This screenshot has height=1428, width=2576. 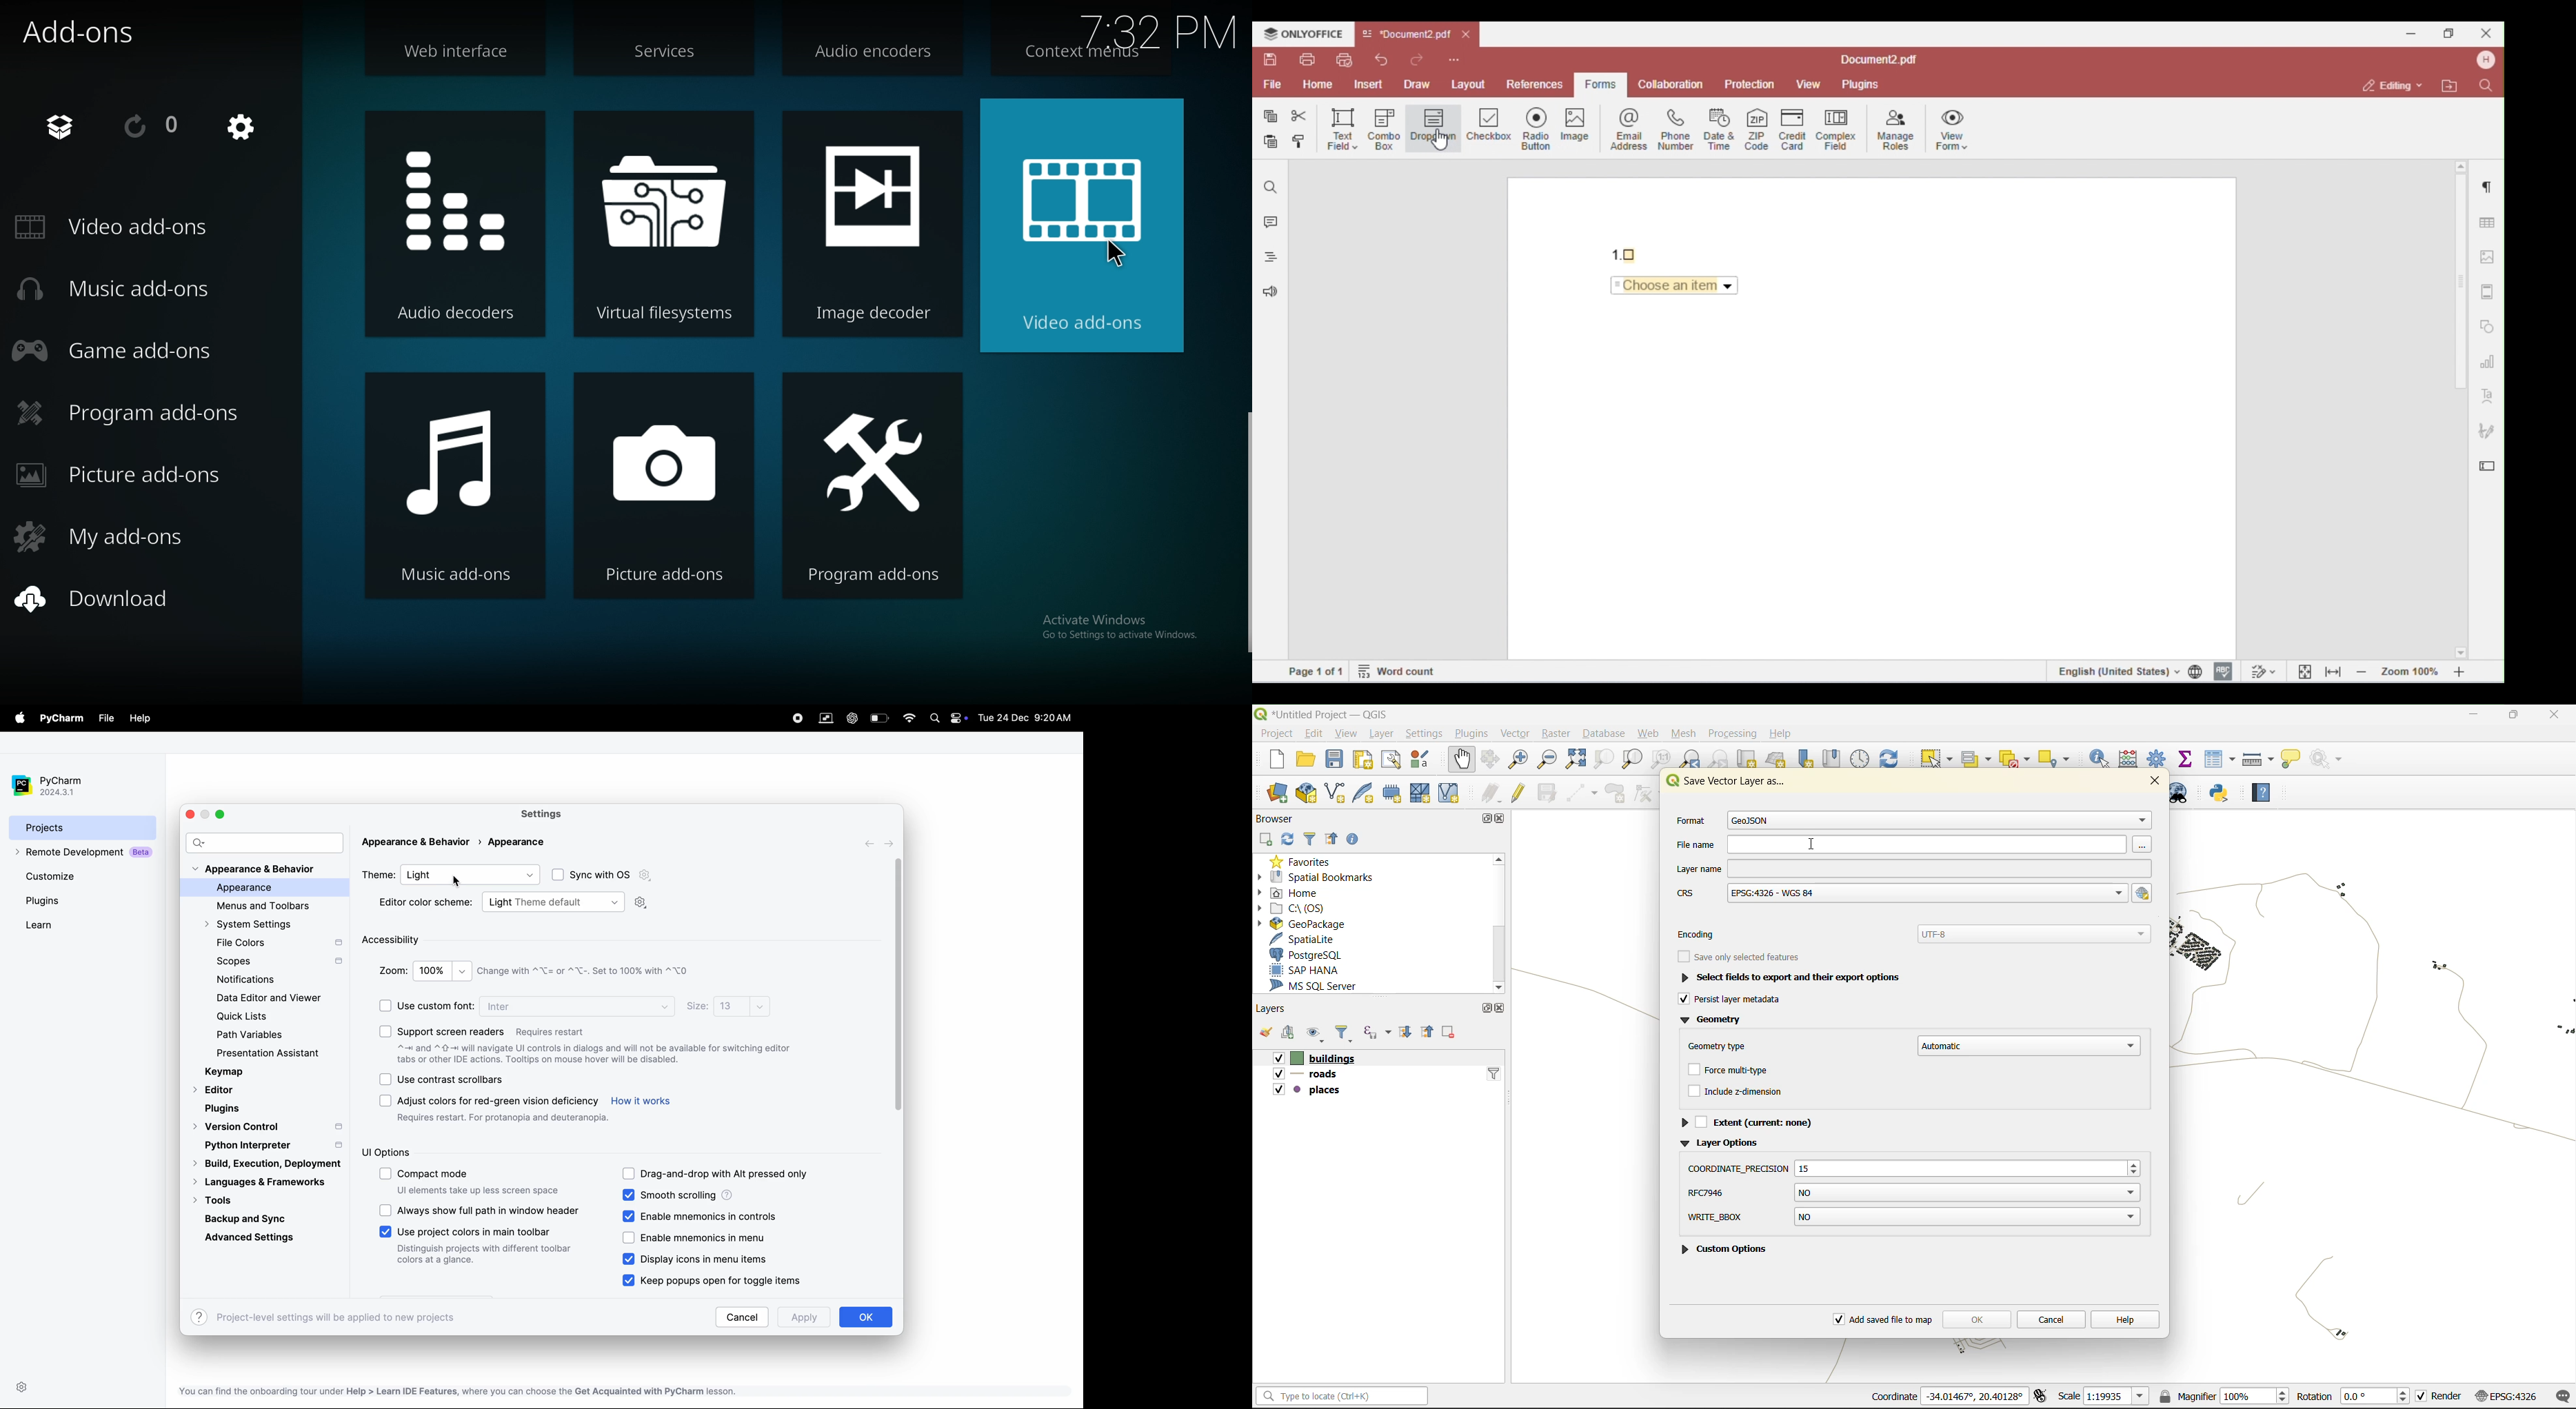 I want to click on digitize, so click(x=1582, y=793).